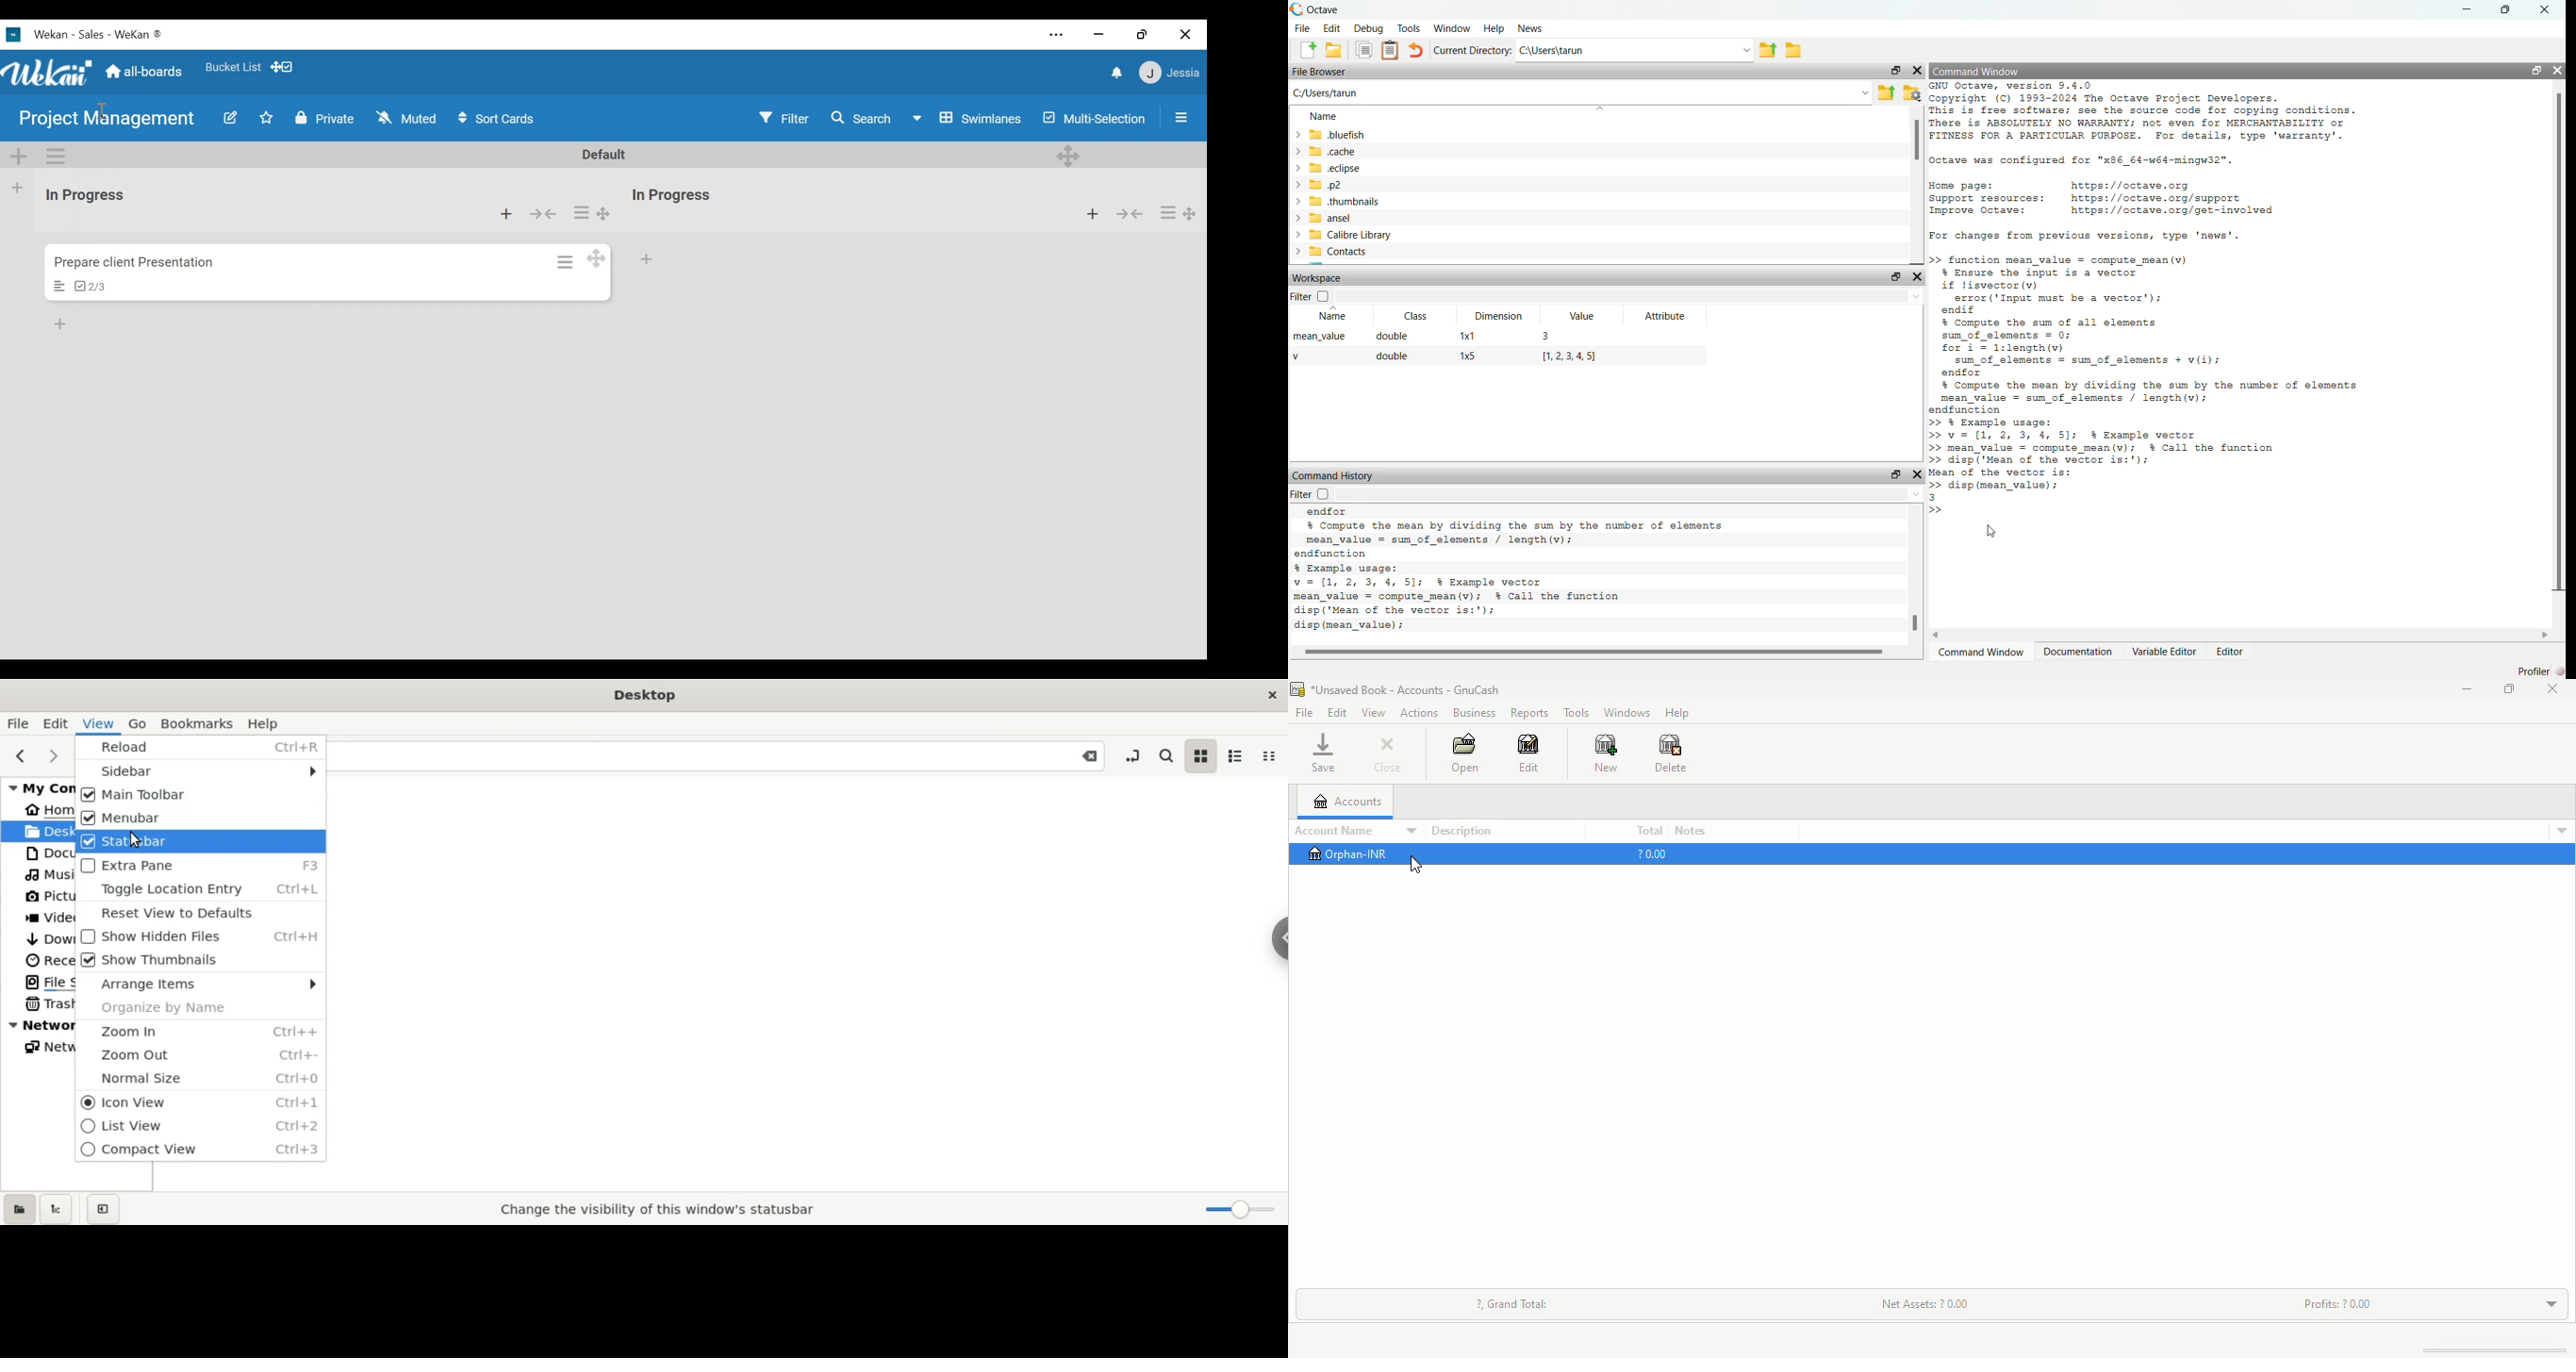 This screenshot has height=1372, width=2576. Describe the element at coordinates (203, 1153) in the screenshot. I see `Compact View` at that location.